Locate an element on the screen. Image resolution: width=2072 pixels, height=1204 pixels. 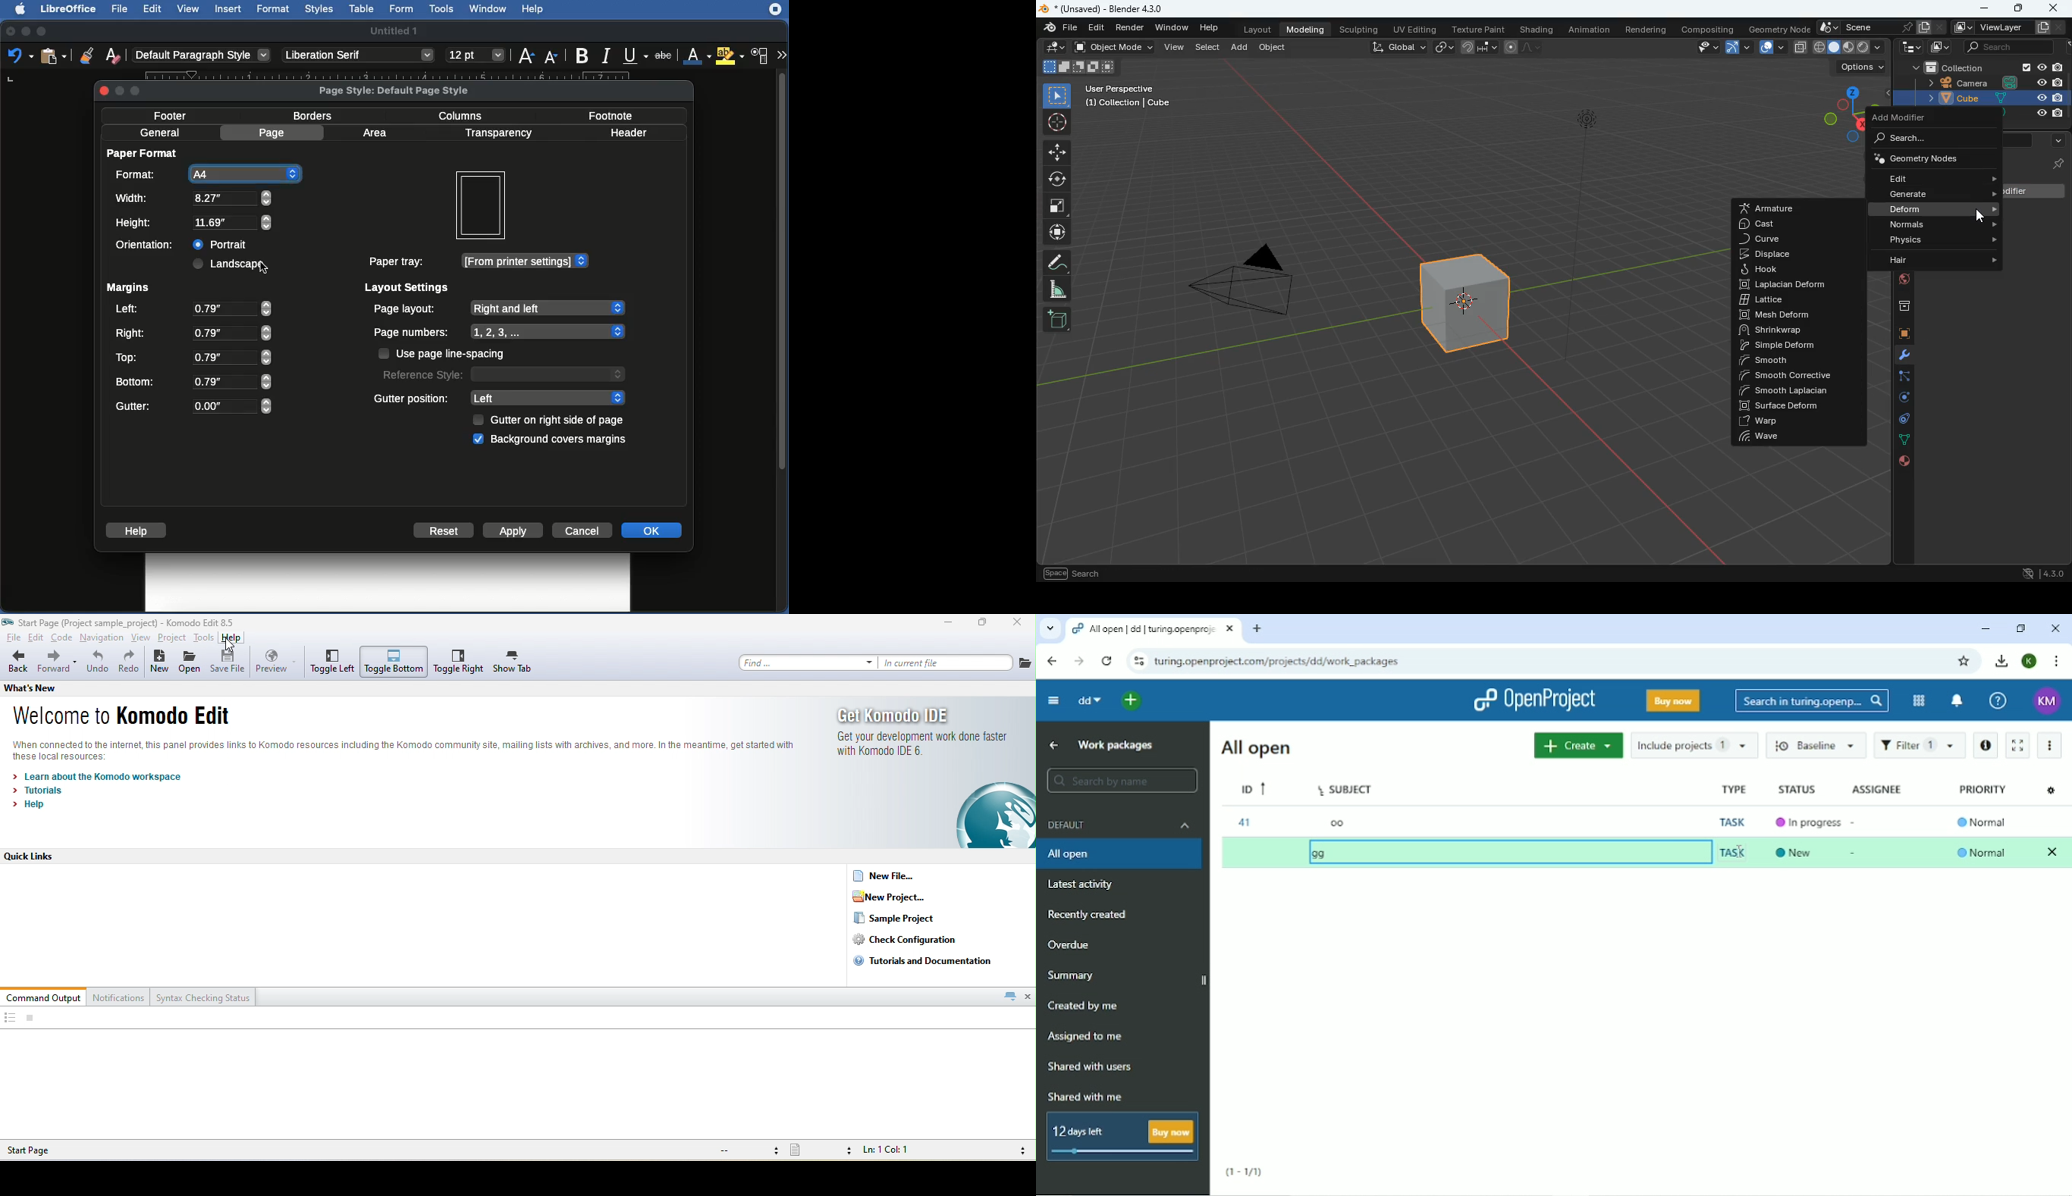
edit is located at coordinates (1054, 46).